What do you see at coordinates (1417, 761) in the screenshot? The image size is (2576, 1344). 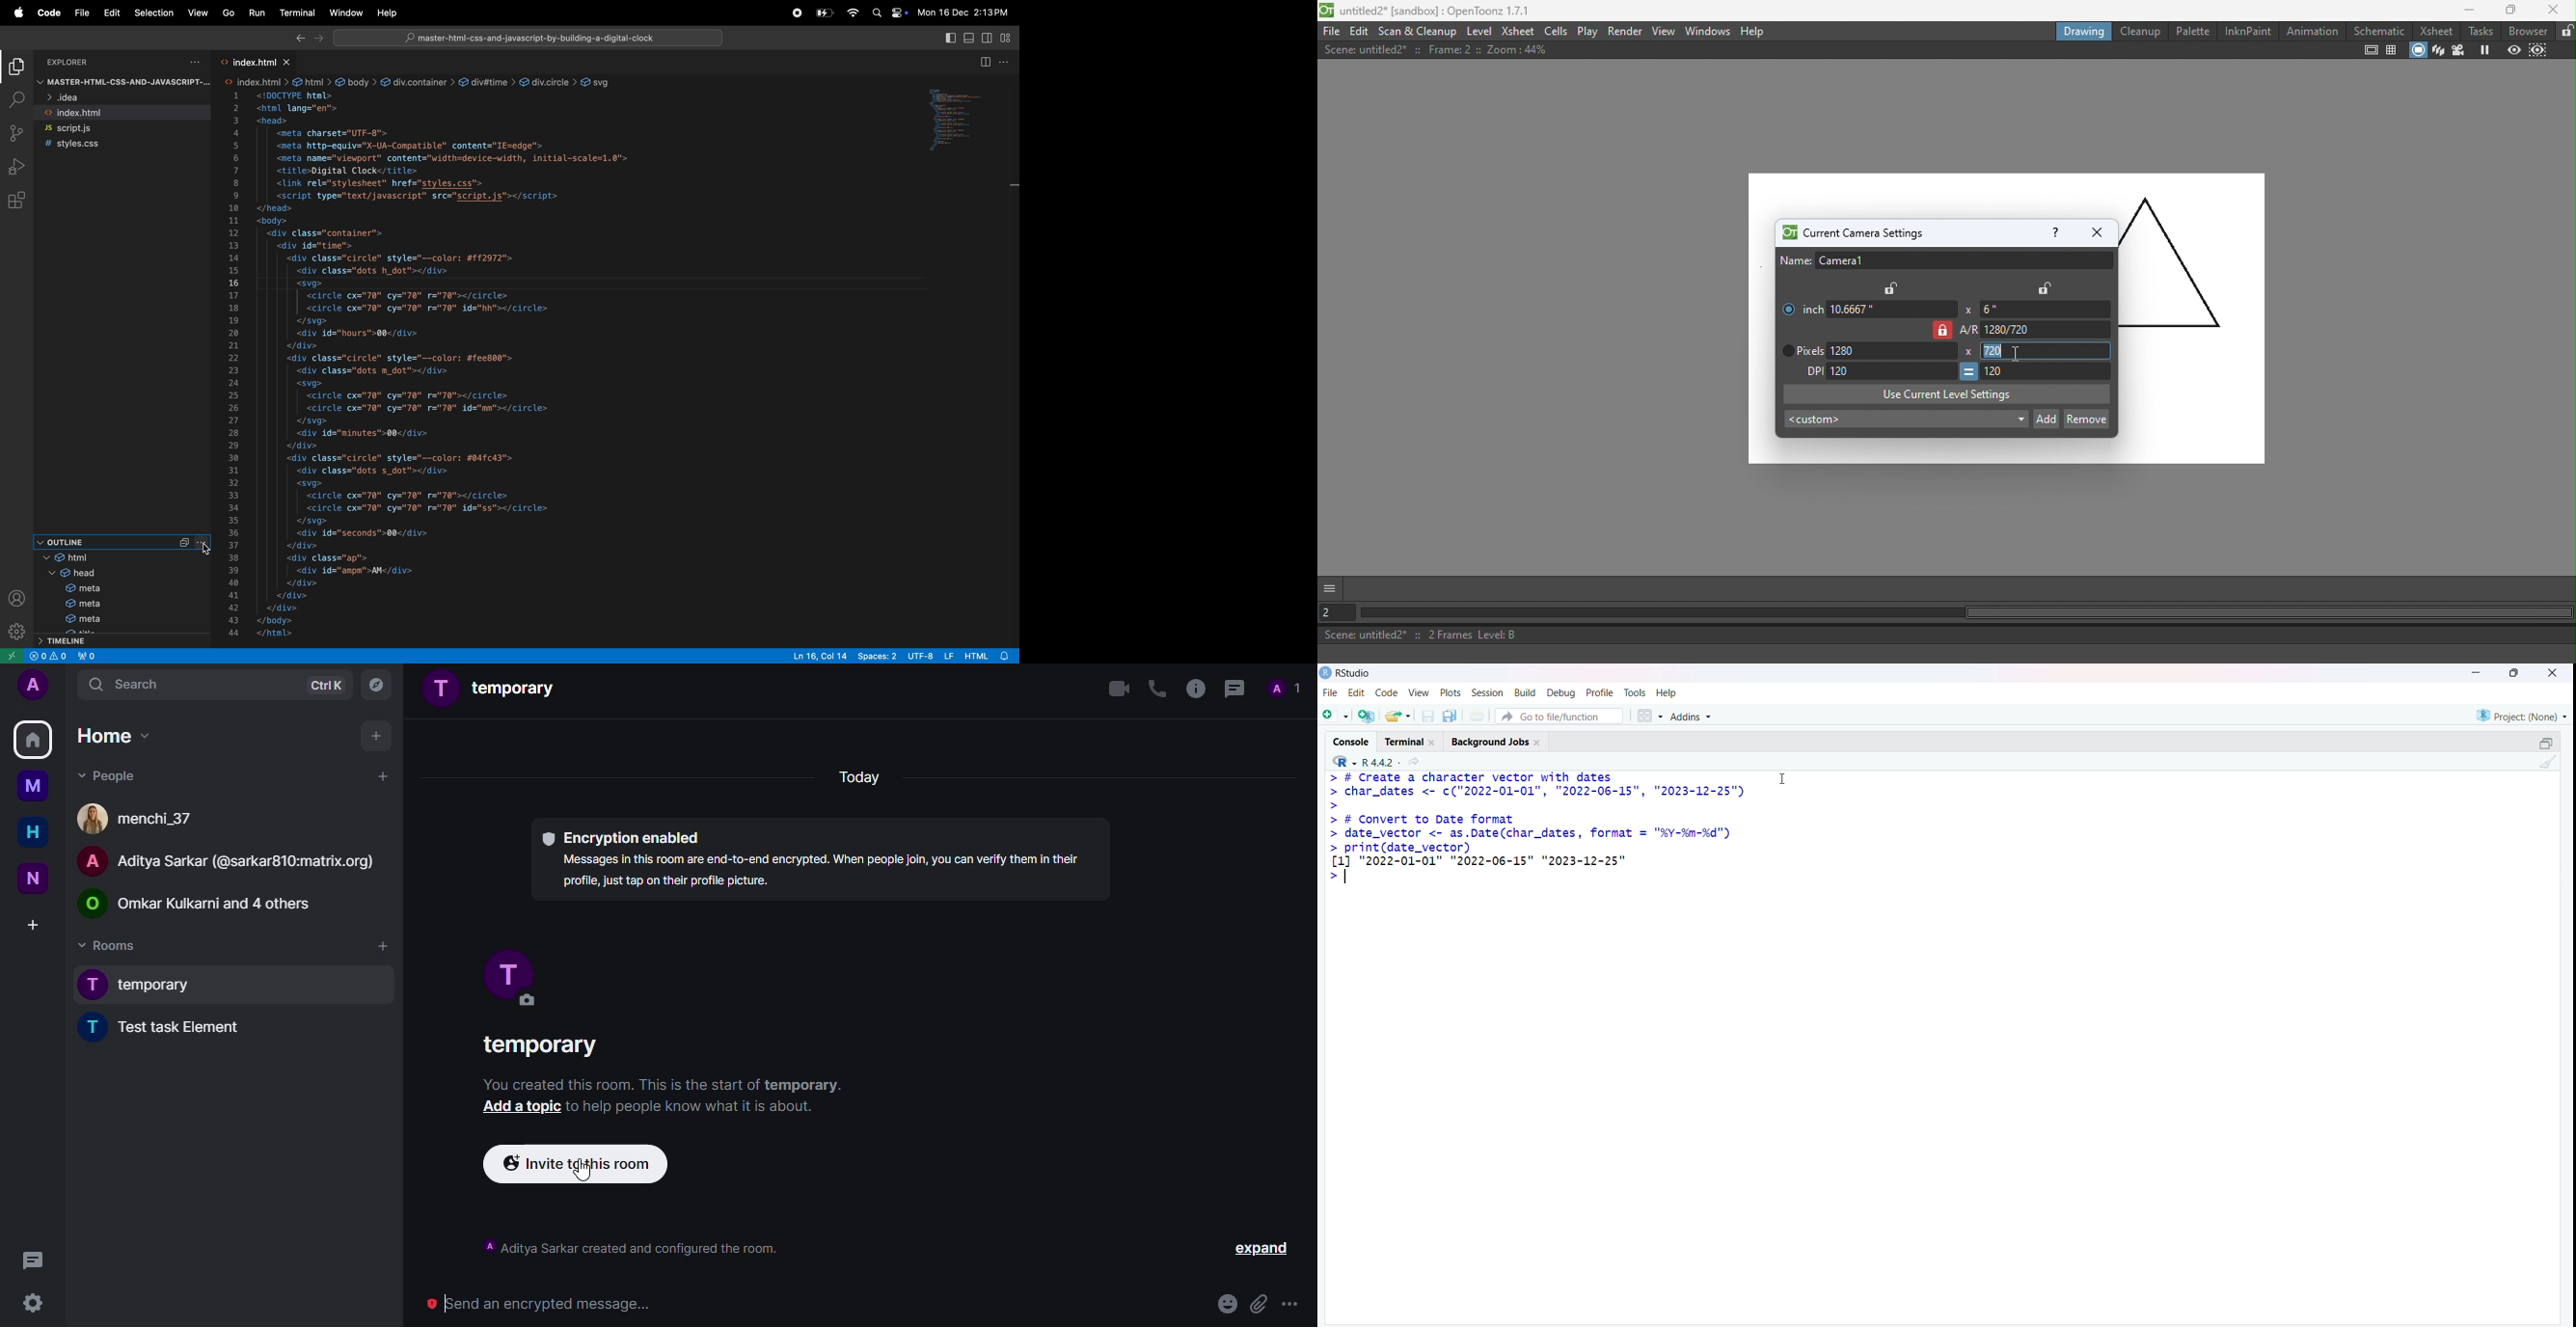 I see `View the current working directory` at bounding box center [1417, 761].